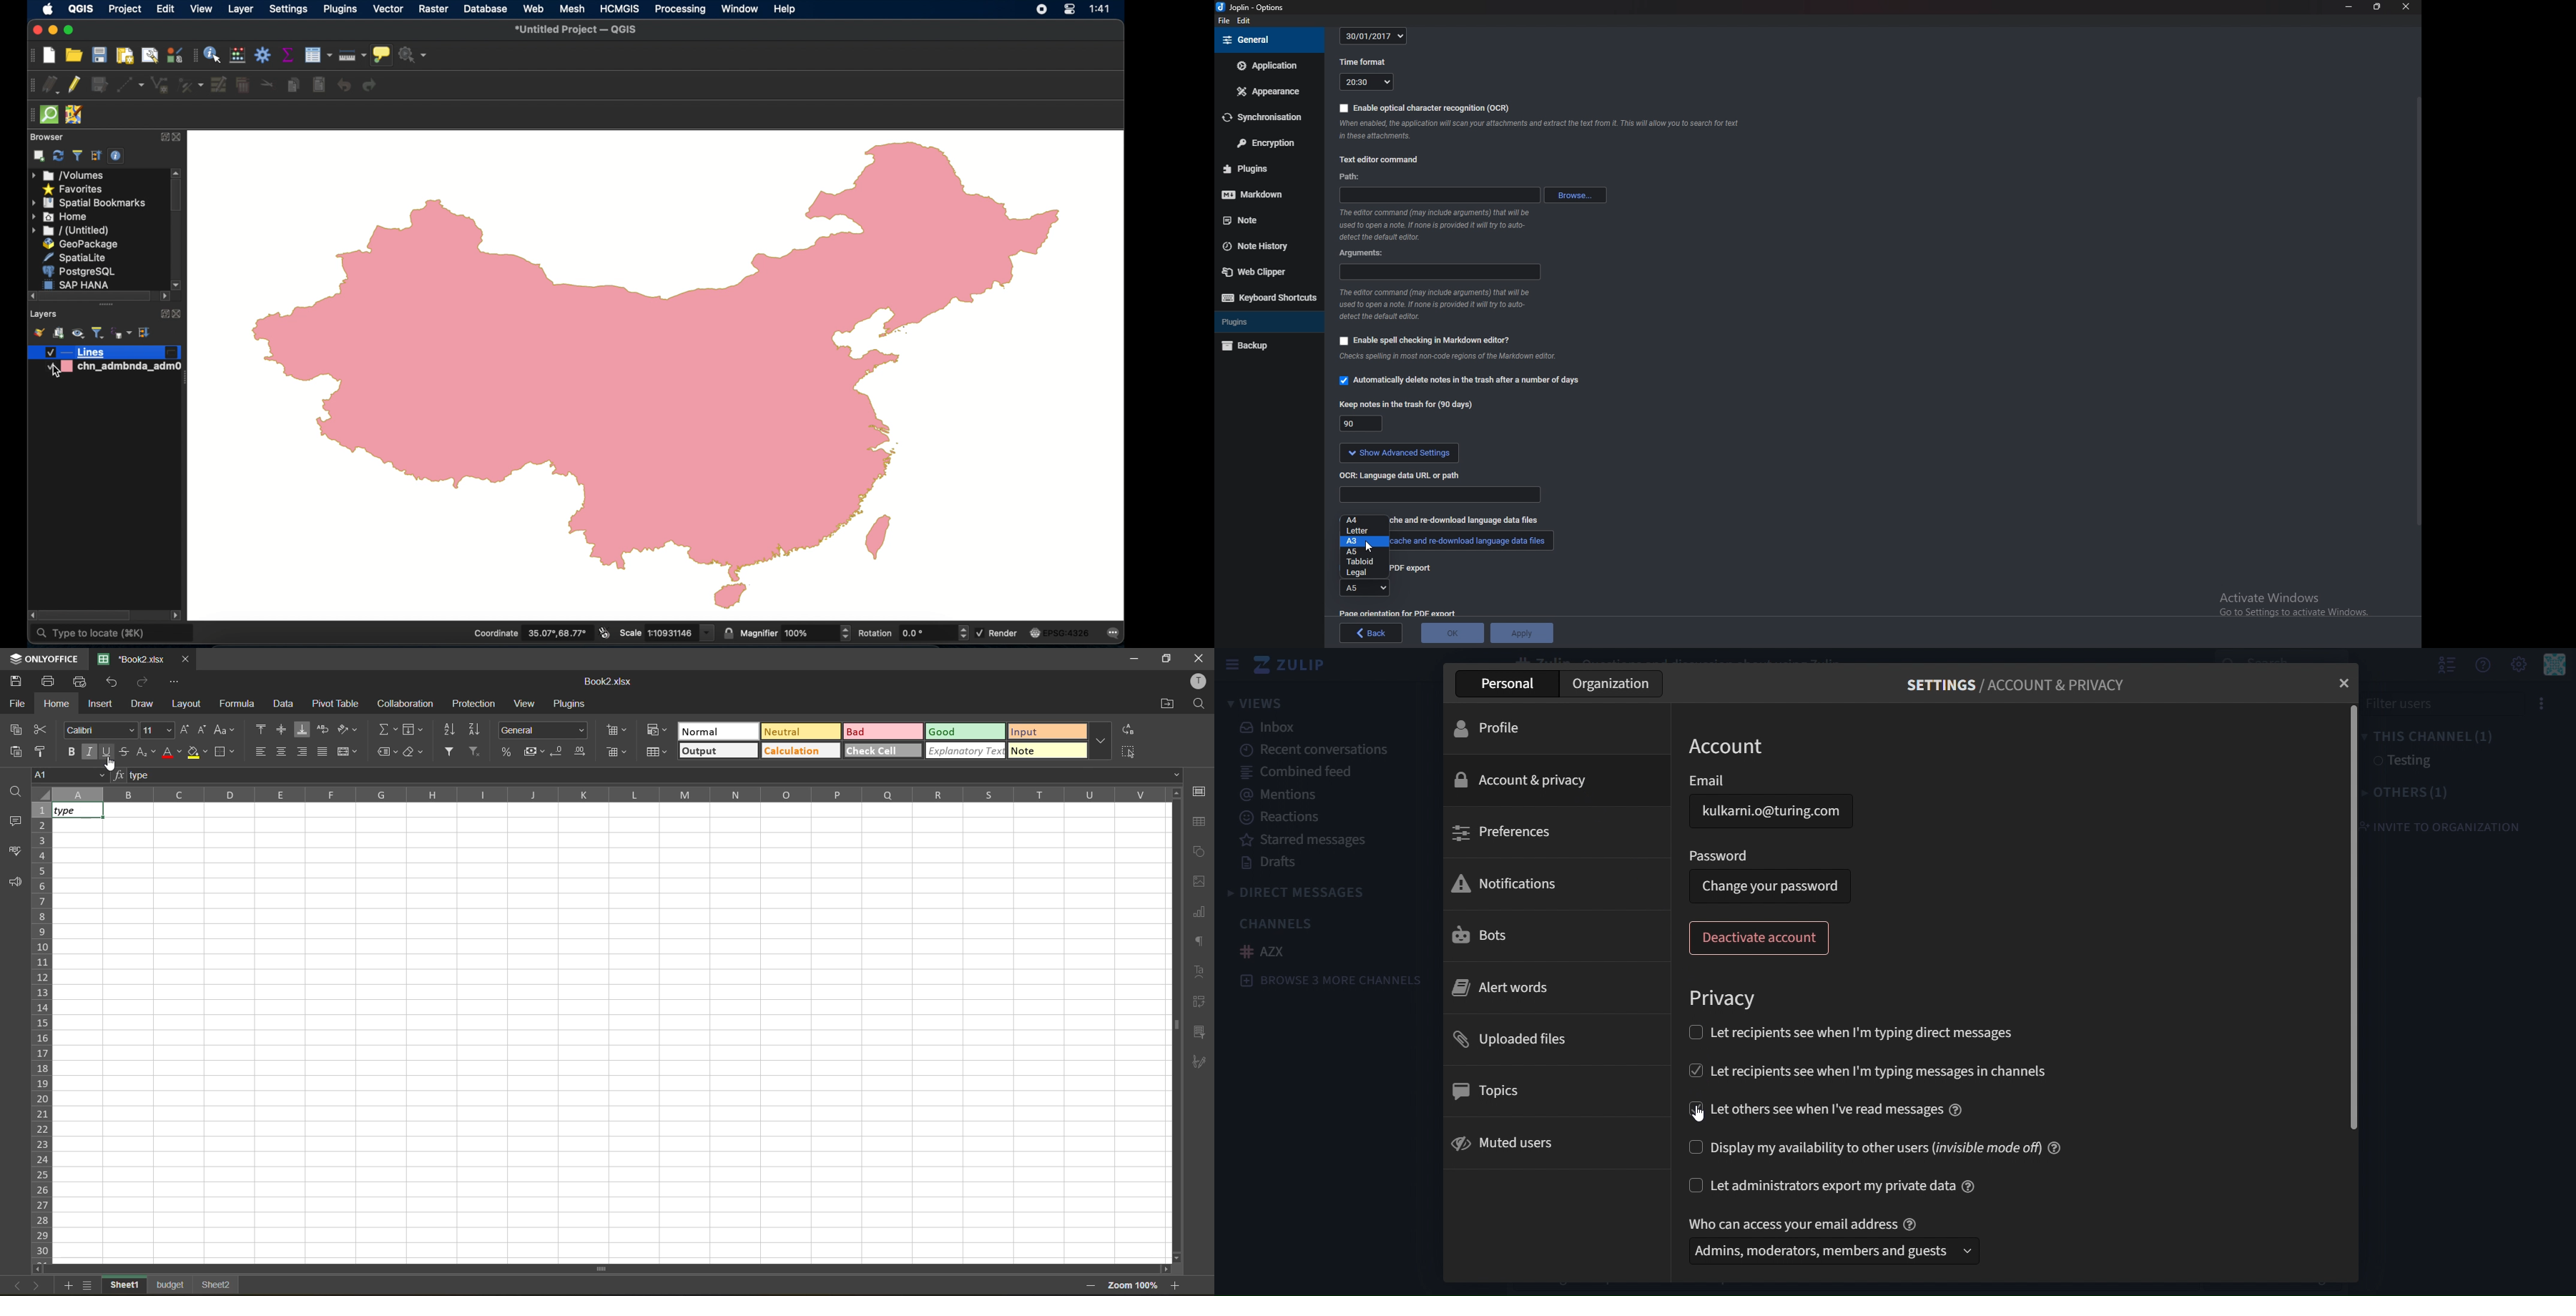 This screenshot has height=1316, width=2576. What do you see at coordinates (1847, 1184) in the screenshot?
I see `let administrators export my private data` at bounding box center [1847, 1184].